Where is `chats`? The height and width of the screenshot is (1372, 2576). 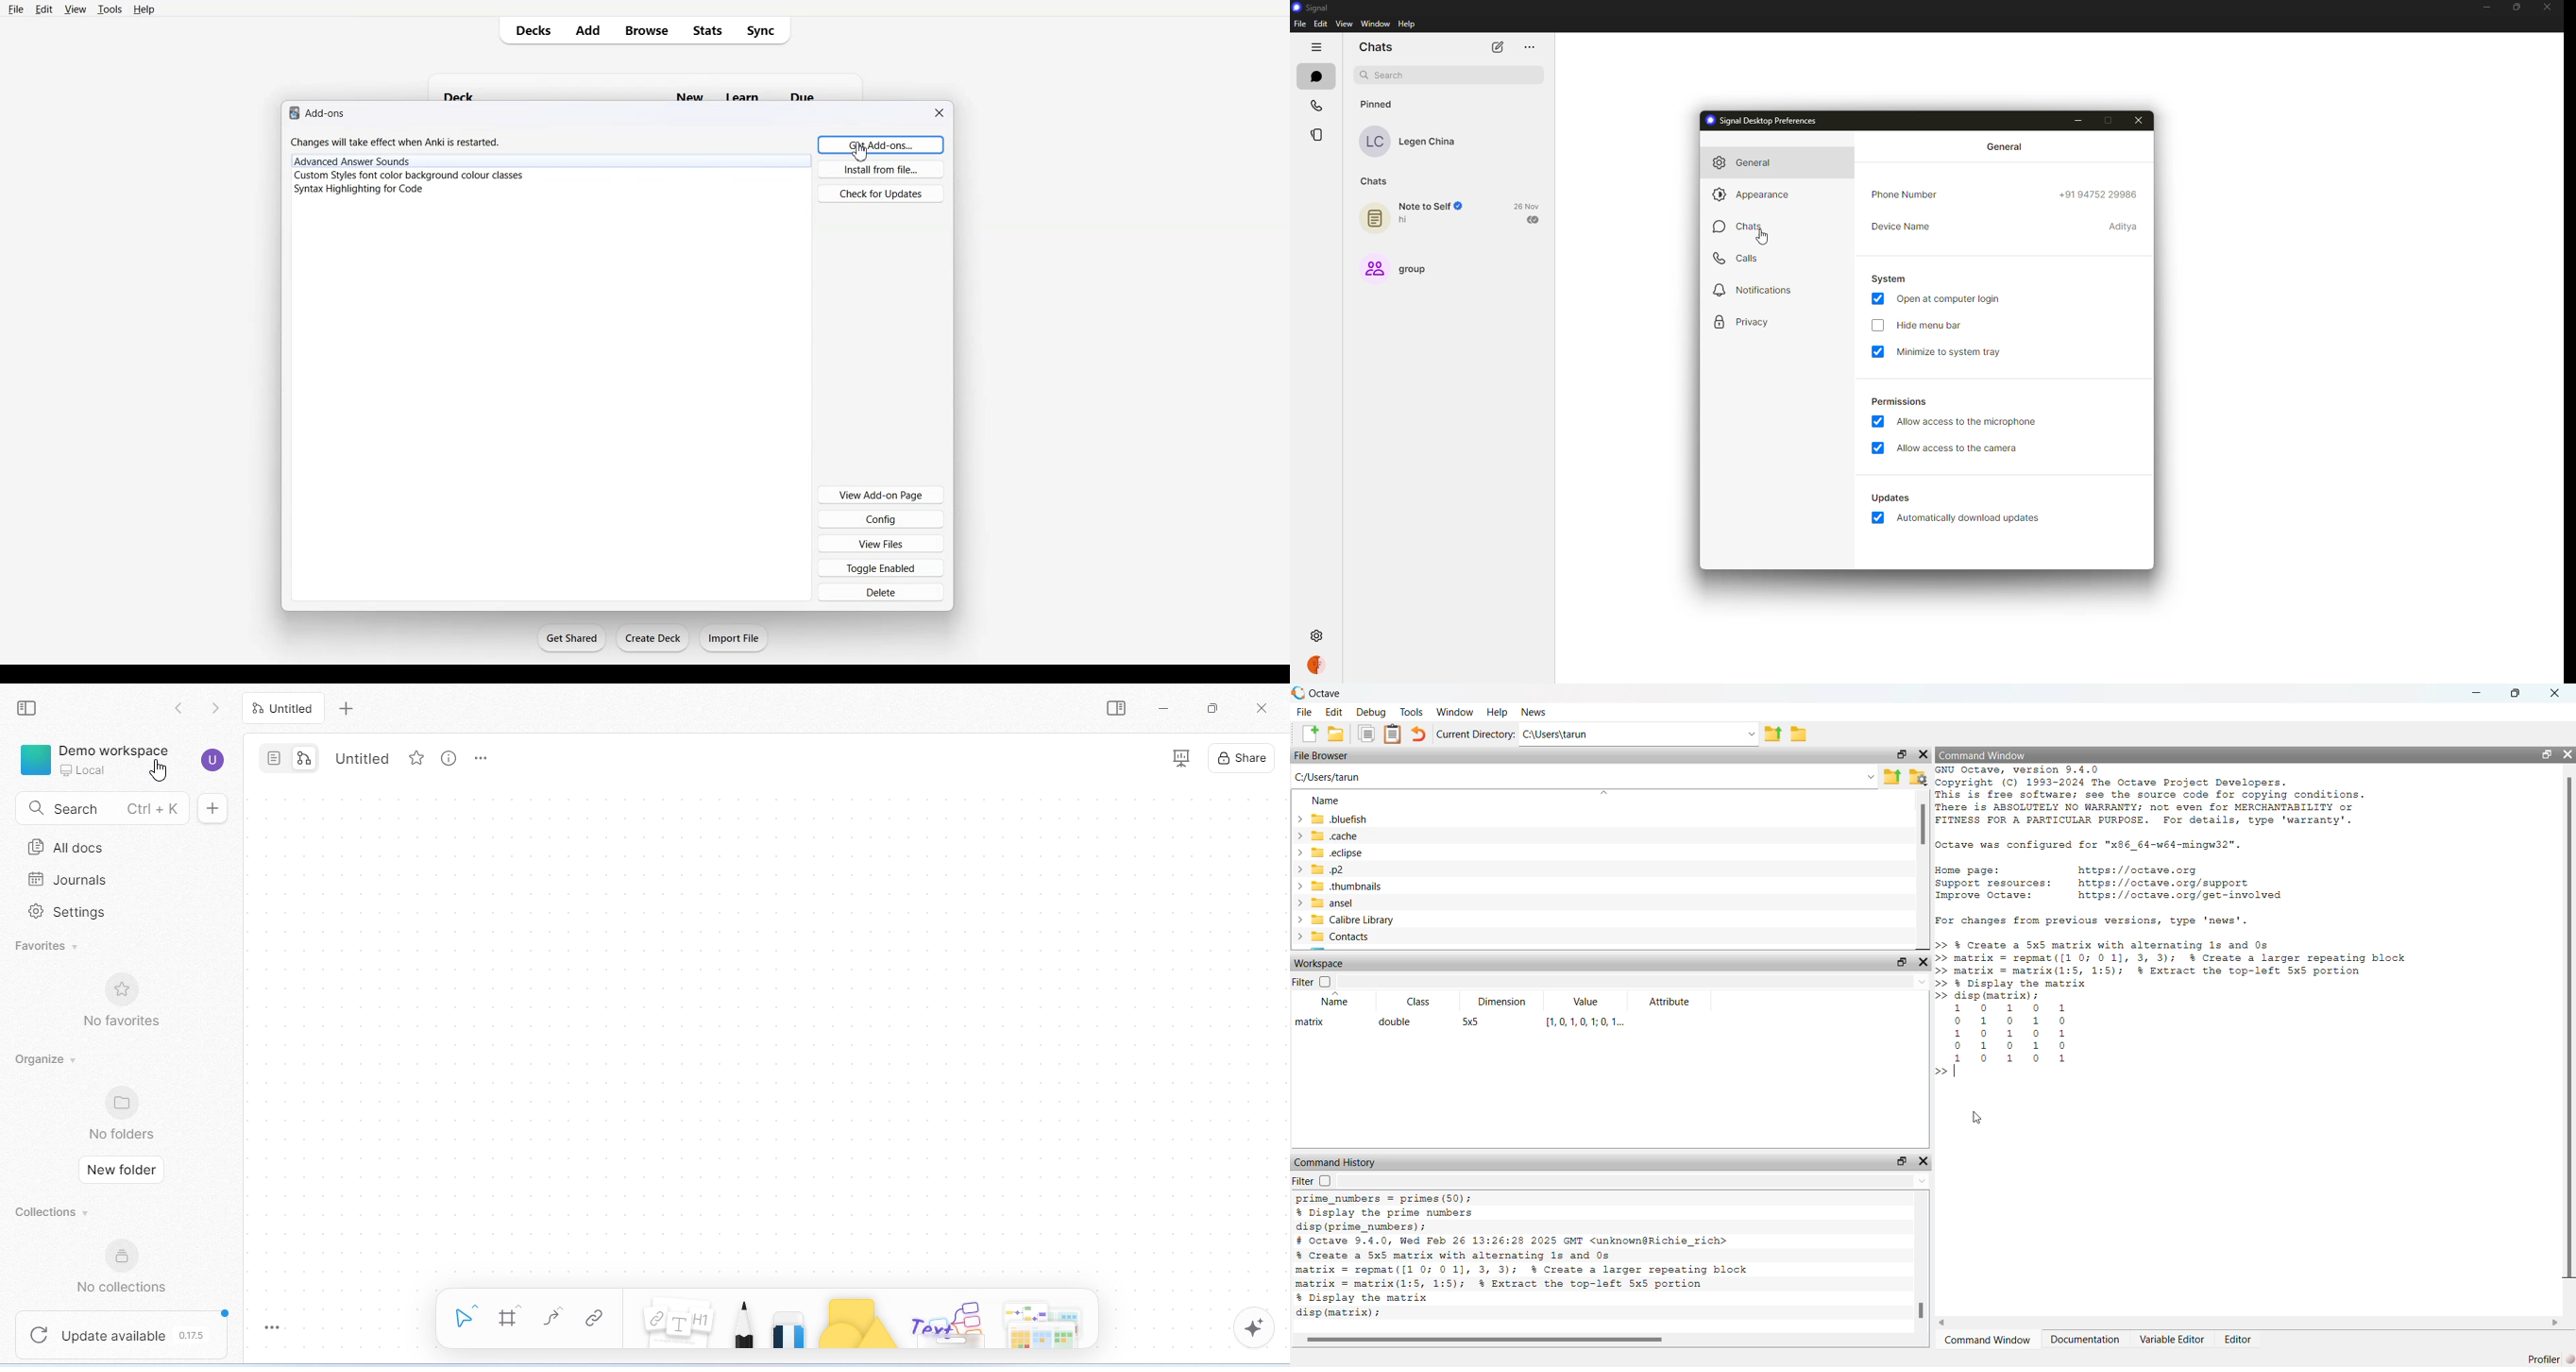 chats is located at coordinates (1375, 182).